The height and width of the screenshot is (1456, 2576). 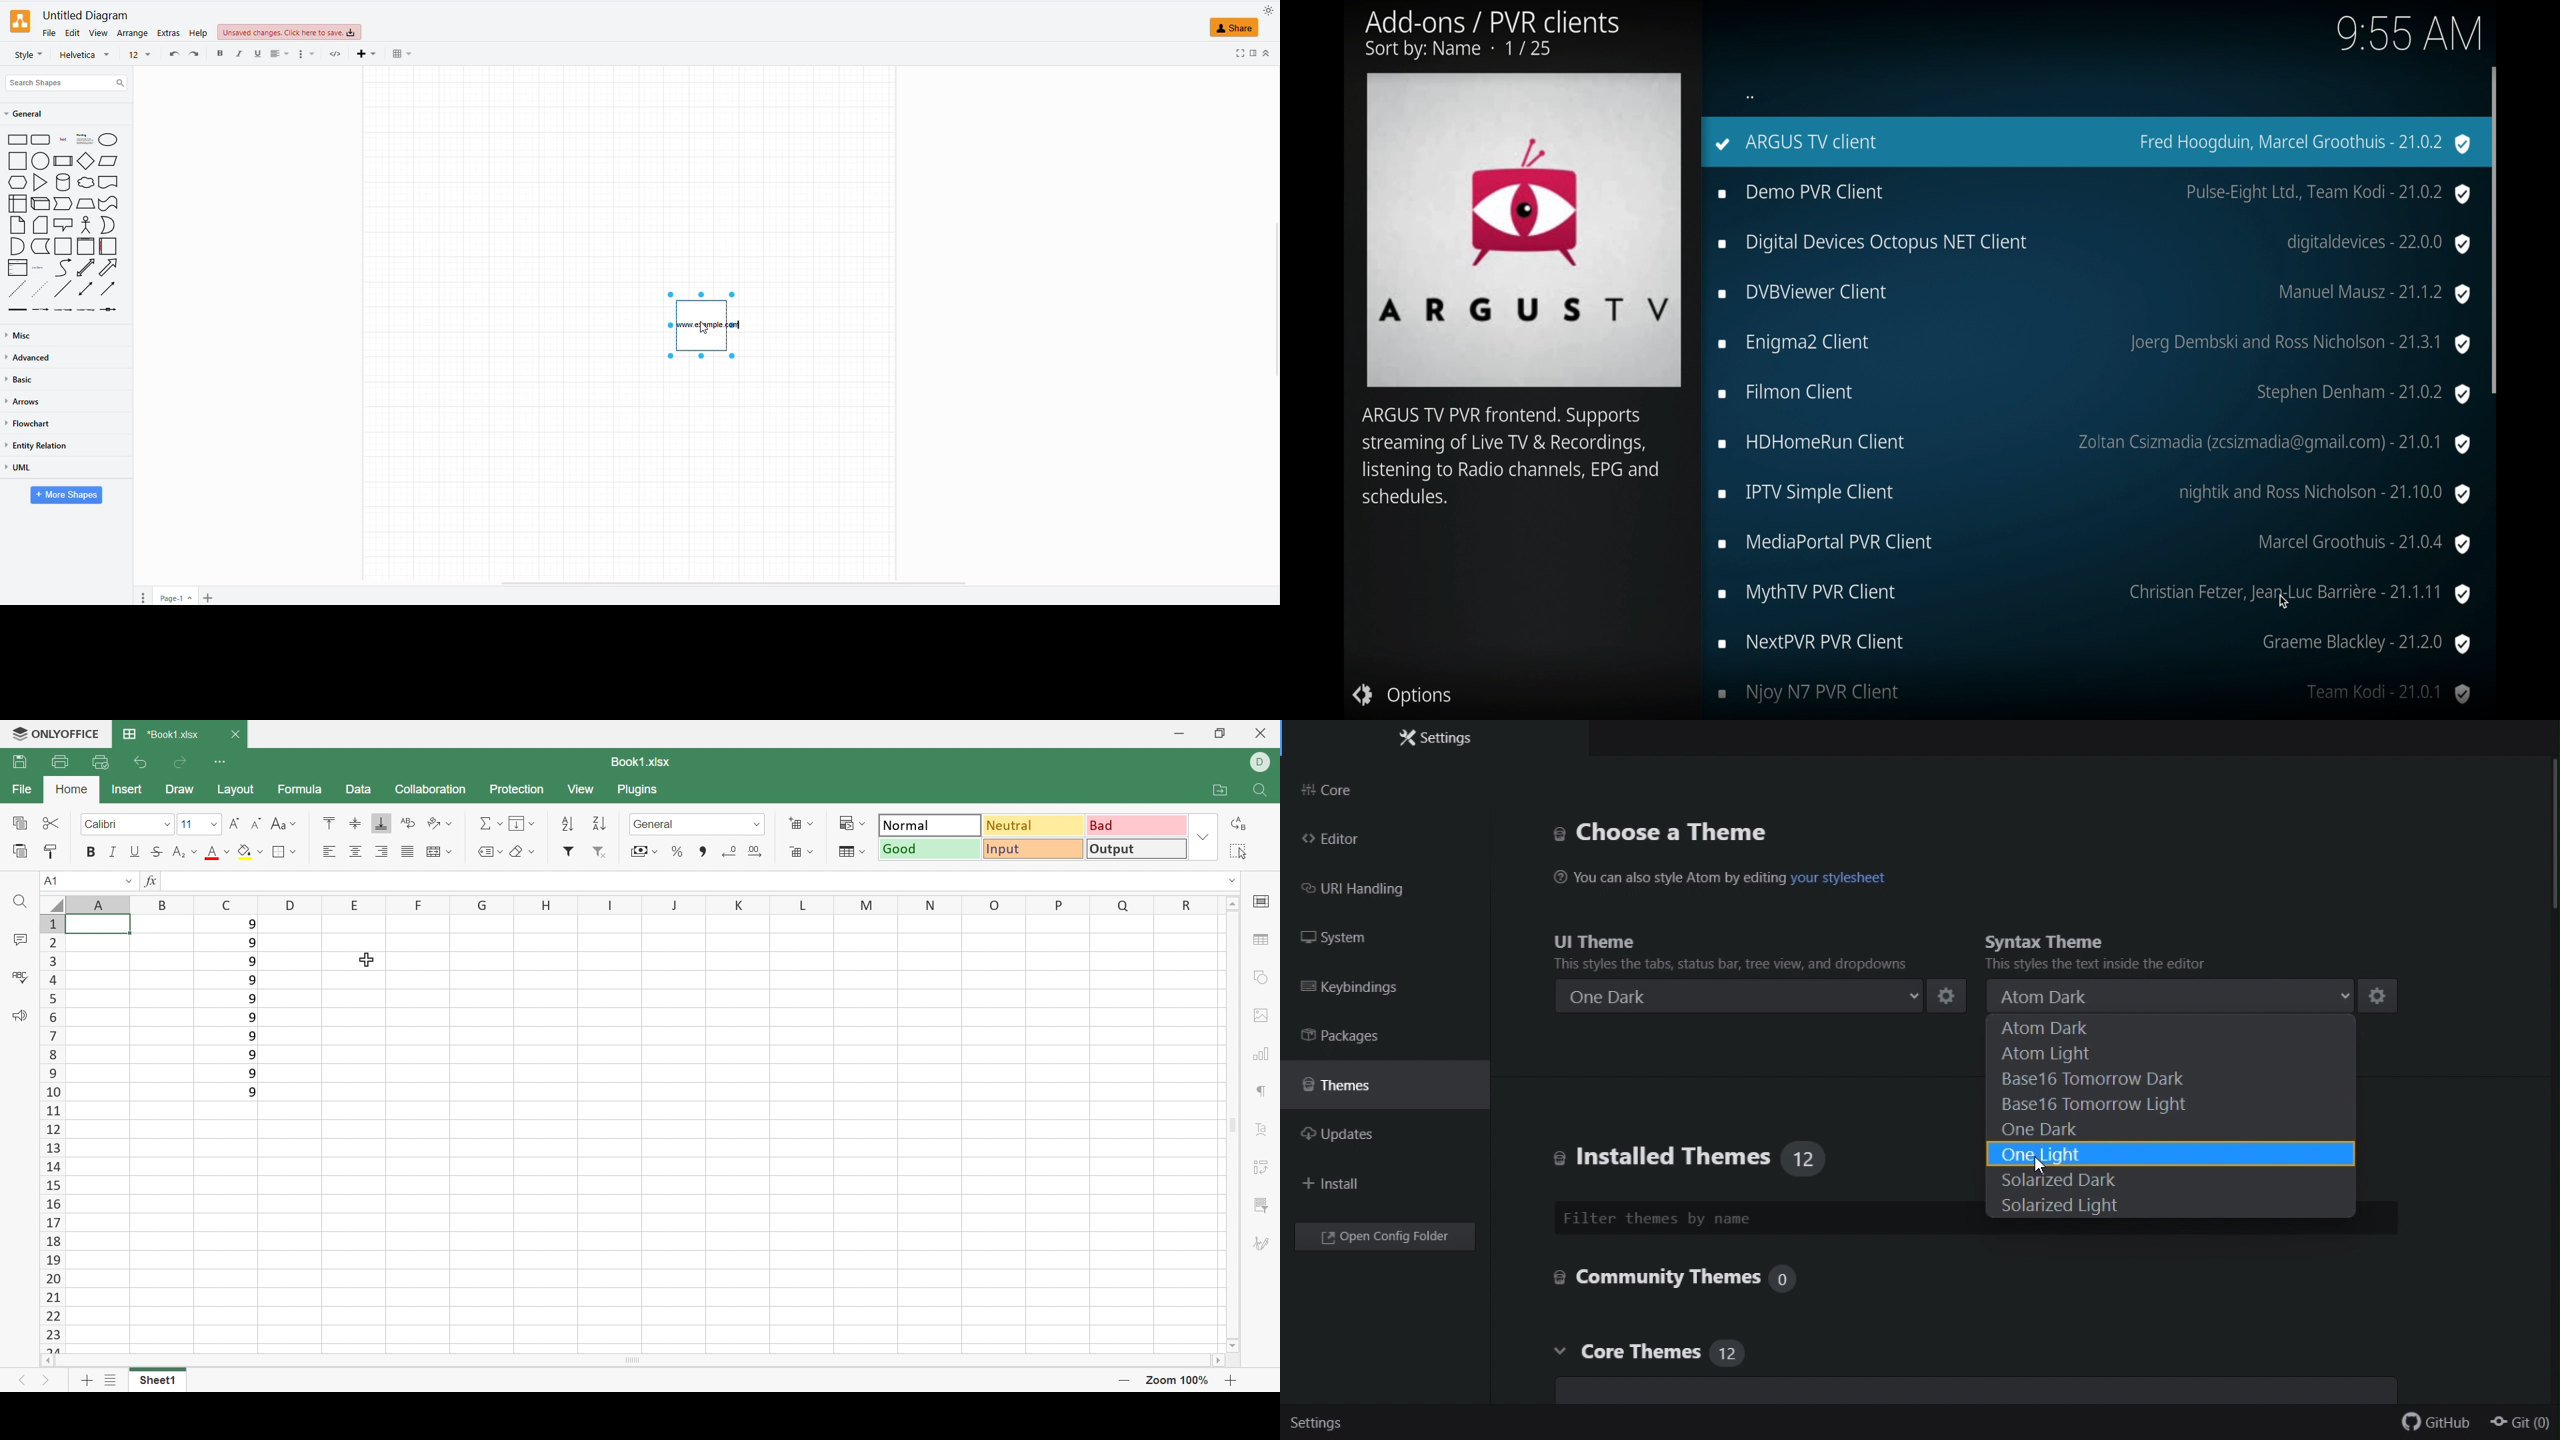 I want to click on Paragraph settings, so click(x=1263, y=1093).